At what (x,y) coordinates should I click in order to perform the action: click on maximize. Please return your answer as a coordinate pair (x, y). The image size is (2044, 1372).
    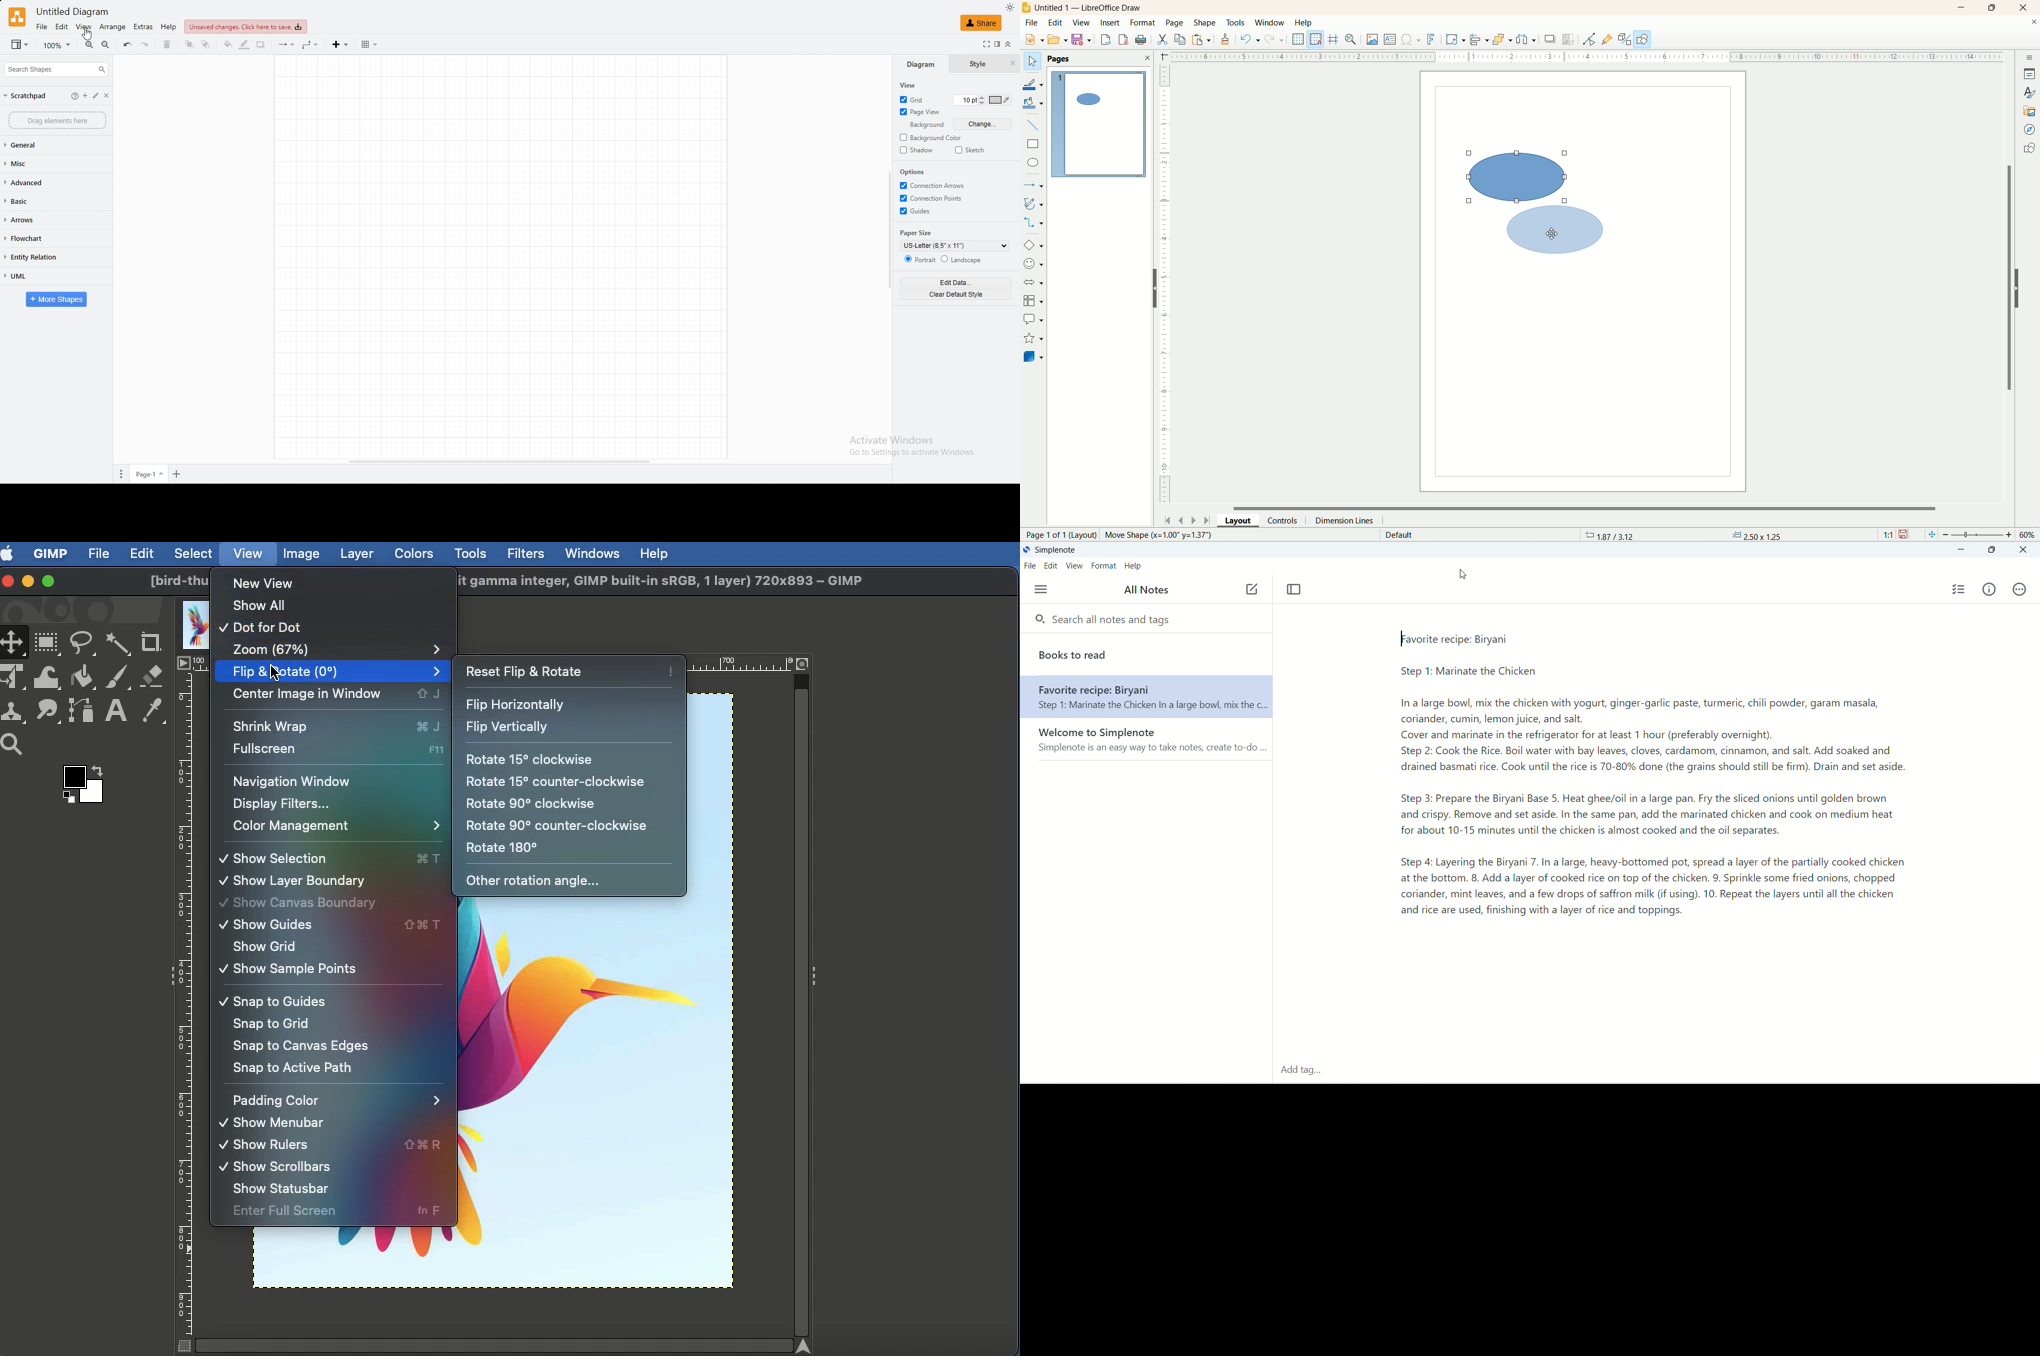
    Looking at the image, I should click on (1994, 550).